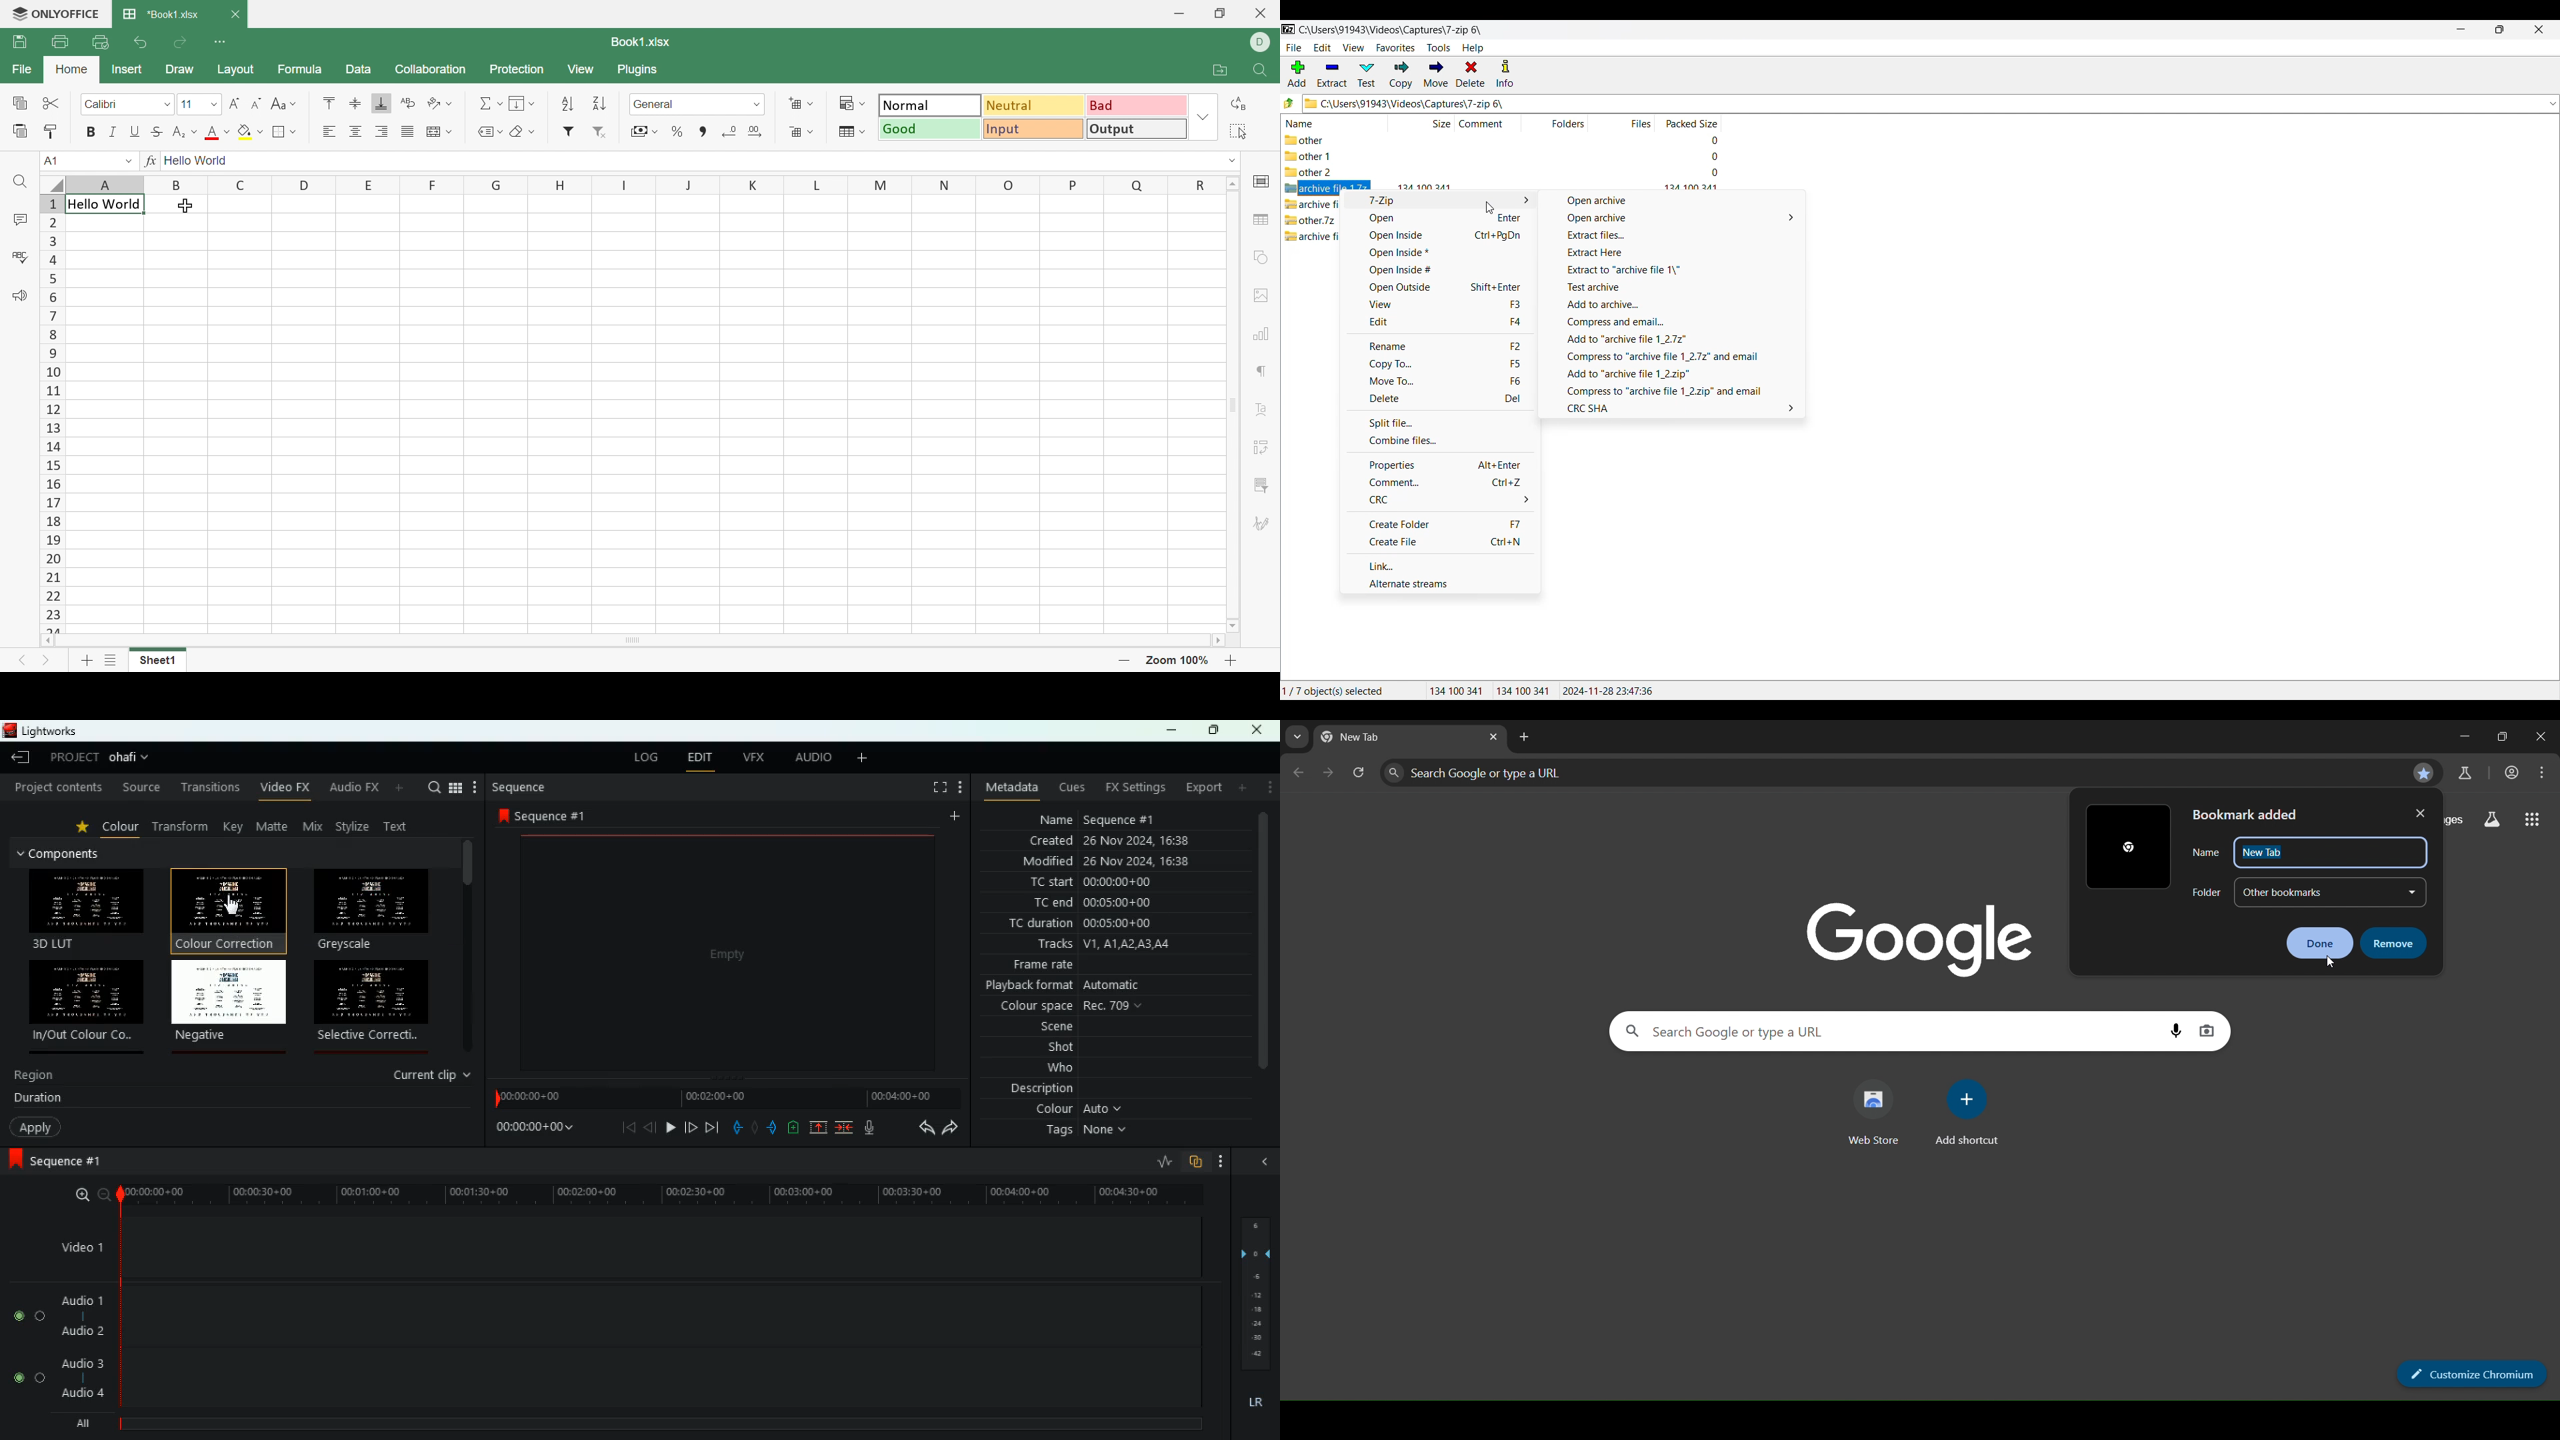 This screenshot has height=1456, width=2576. I want to click on Compress to "archive file 1_2.zip" and email, so click(1676, 391).